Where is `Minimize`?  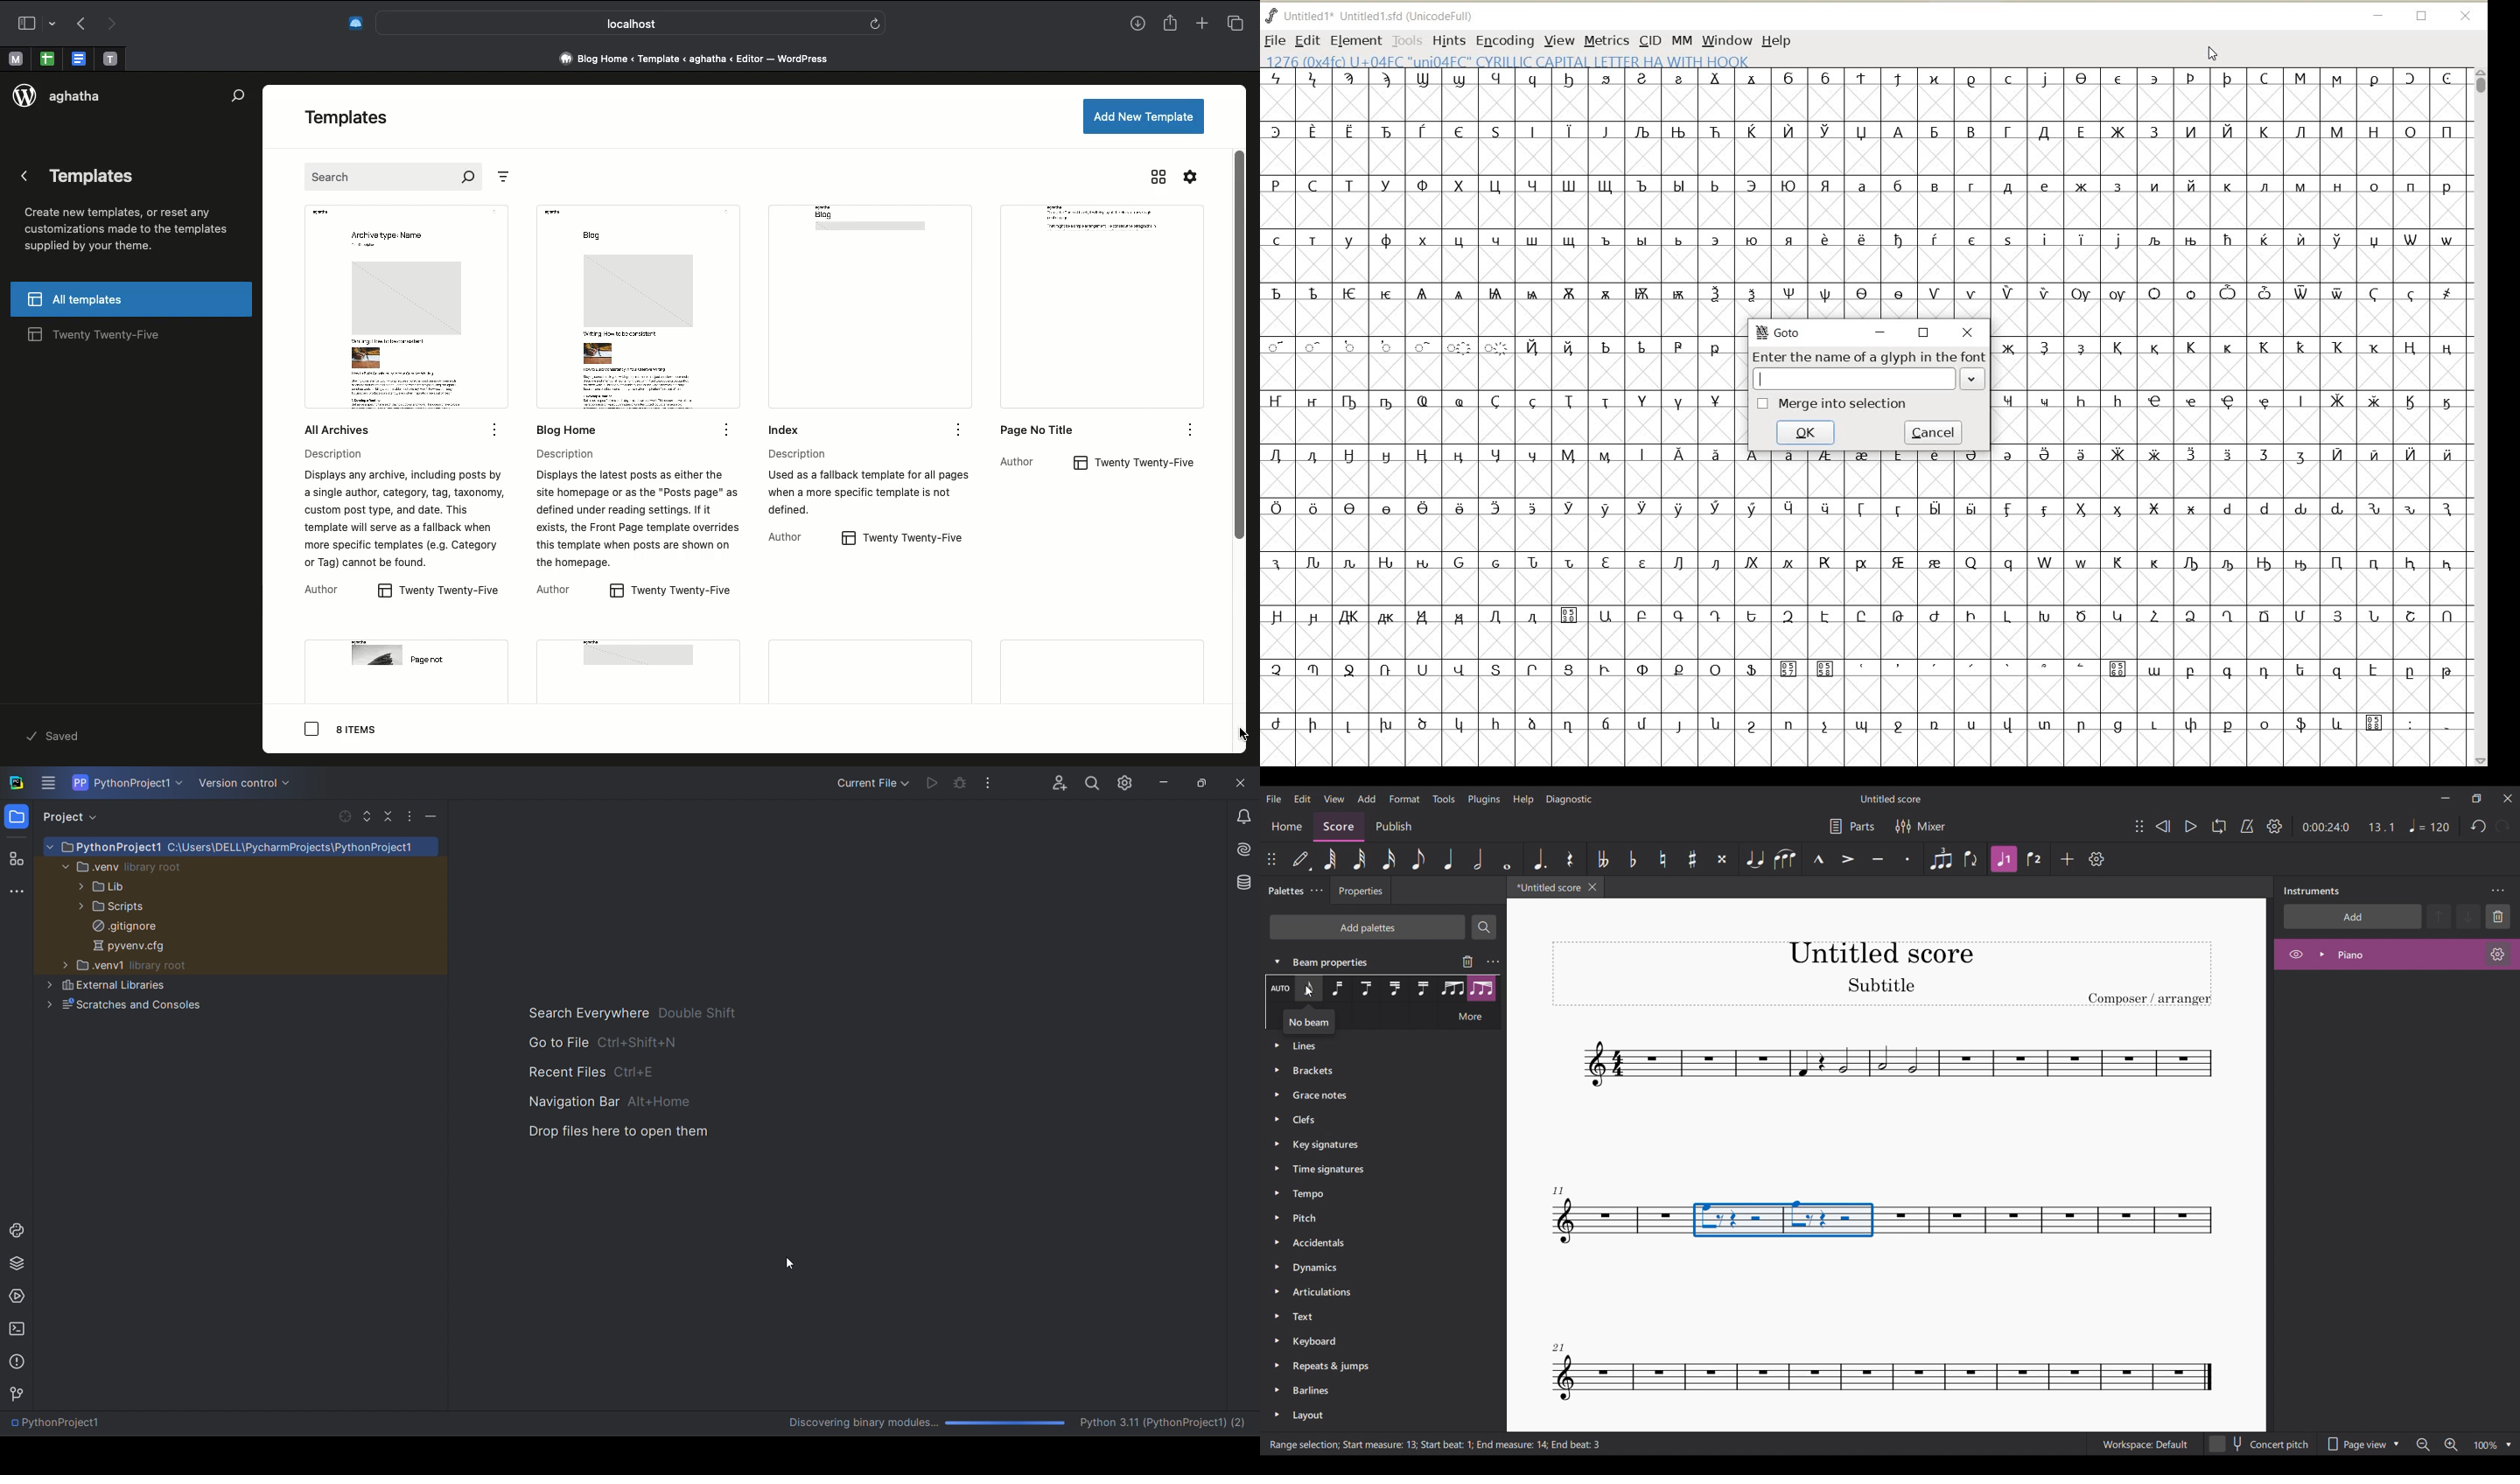 Minimize is located at coordinates (2446, 798).